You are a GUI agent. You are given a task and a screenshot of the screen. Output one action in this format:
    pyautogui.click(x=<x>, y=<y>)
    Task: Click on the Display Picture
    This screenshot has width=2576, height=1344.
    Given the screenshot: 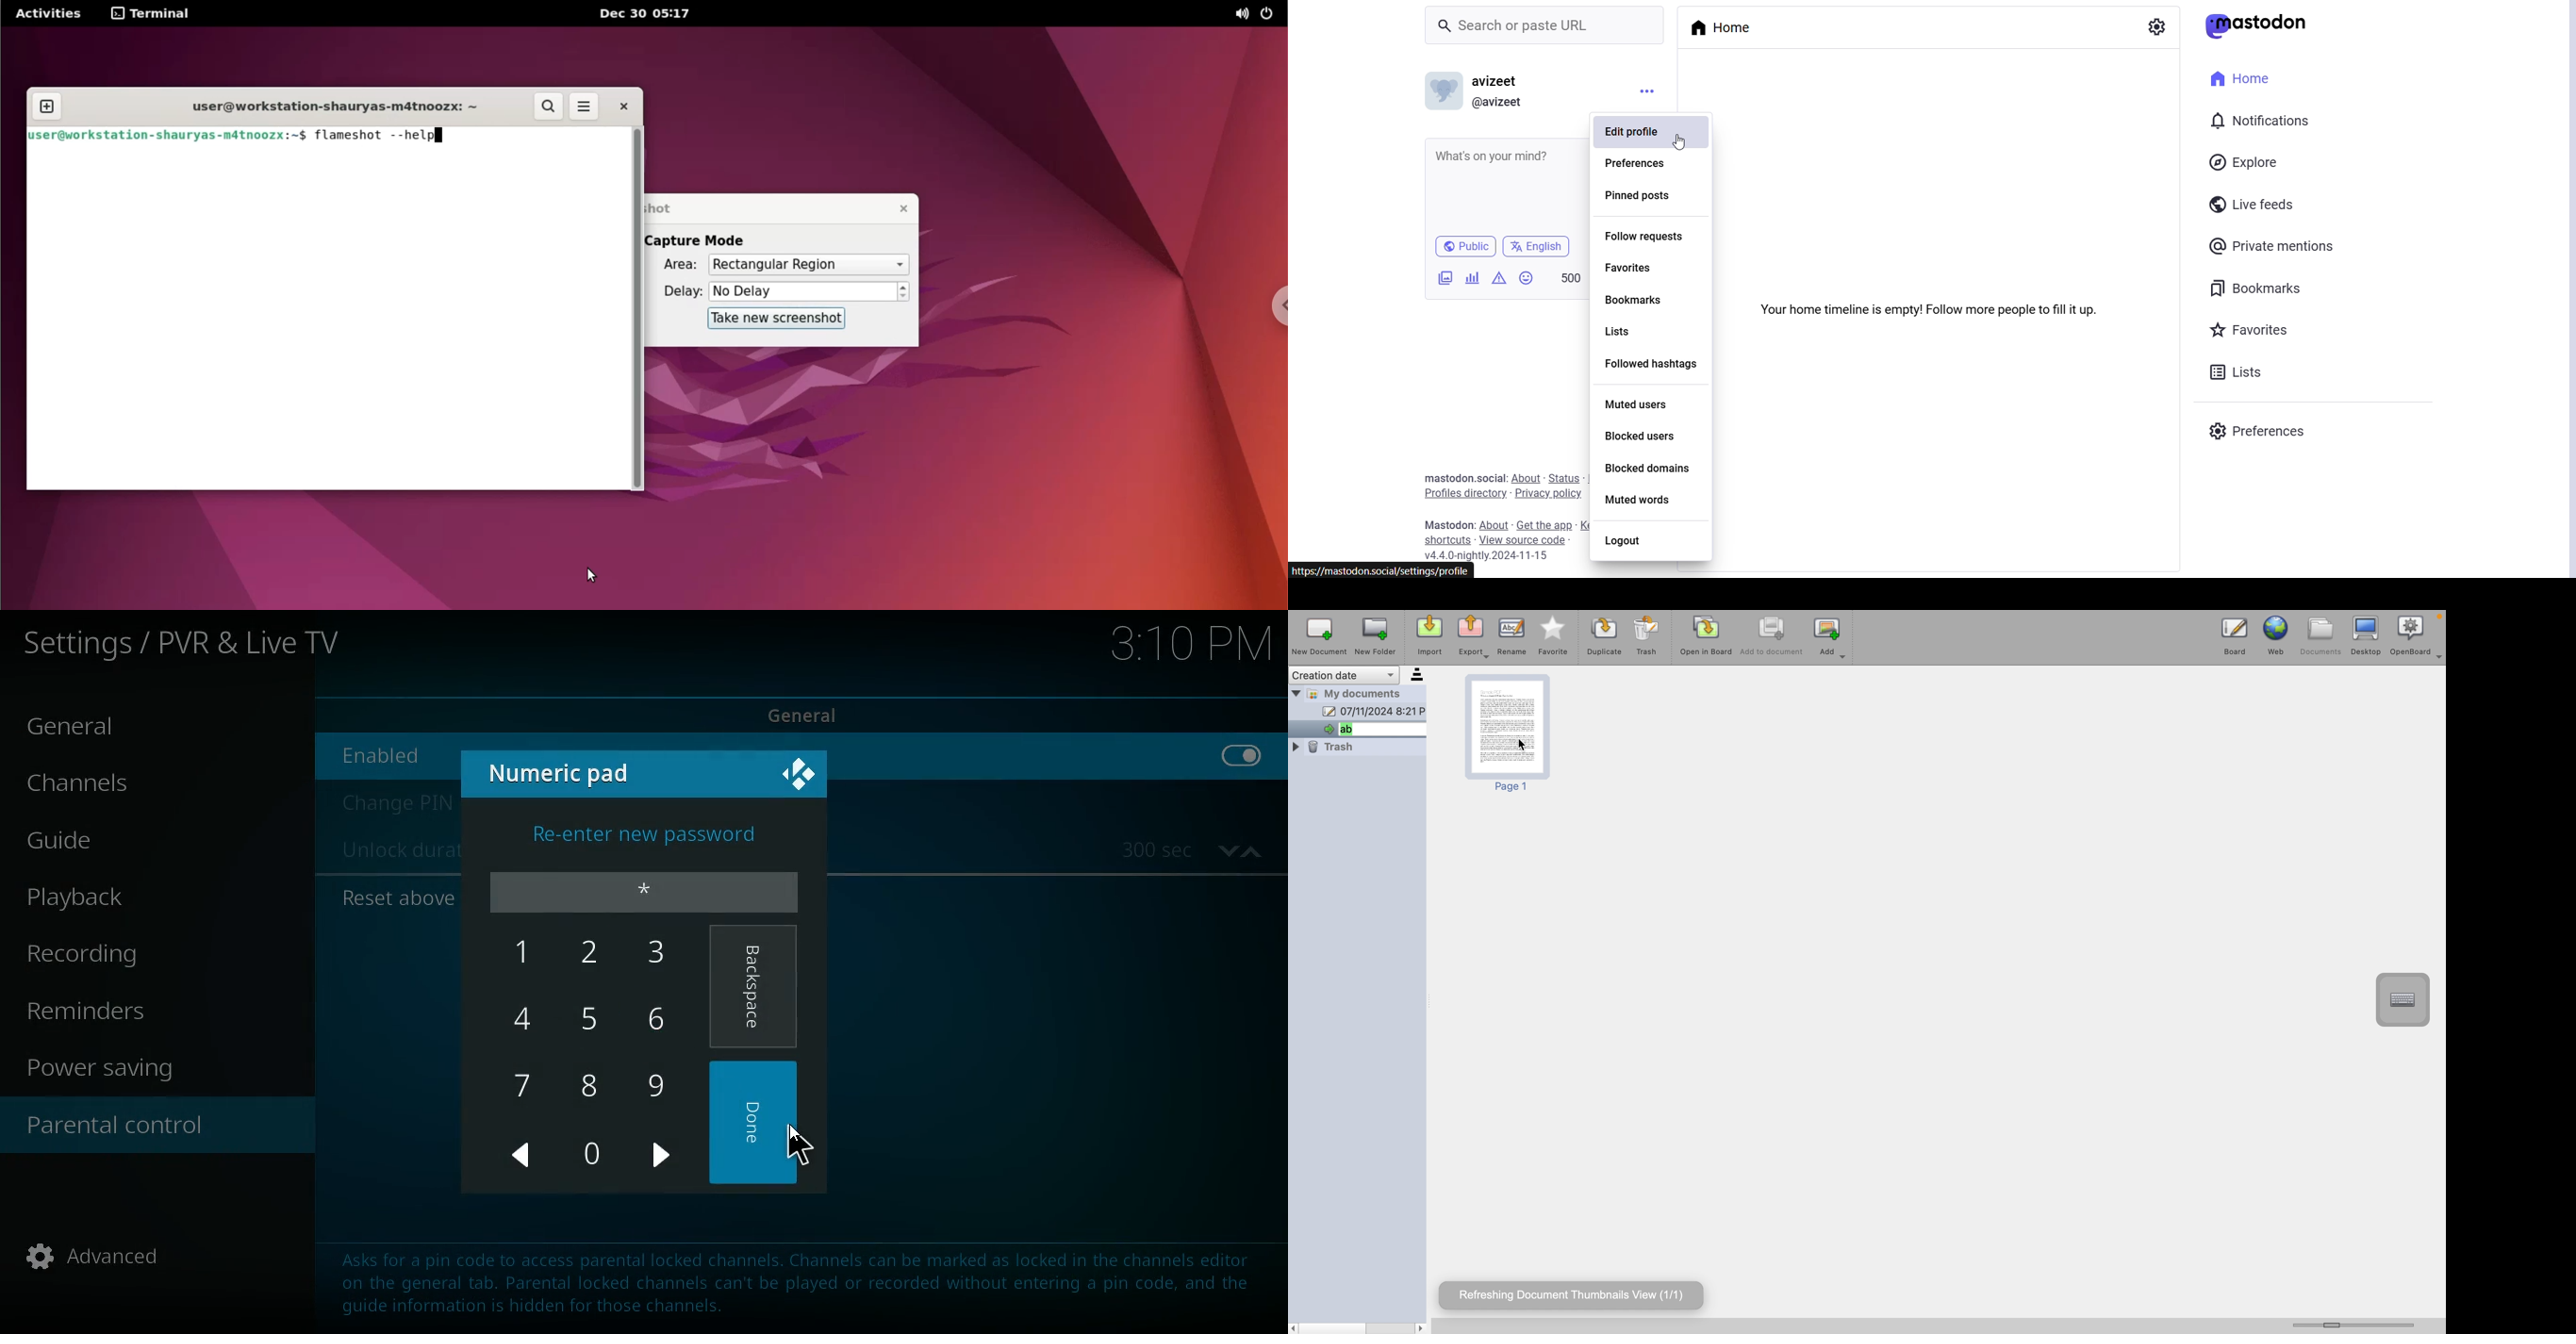 What is the action you would take?
    pyautogui.click(x=1444, y=91)
    